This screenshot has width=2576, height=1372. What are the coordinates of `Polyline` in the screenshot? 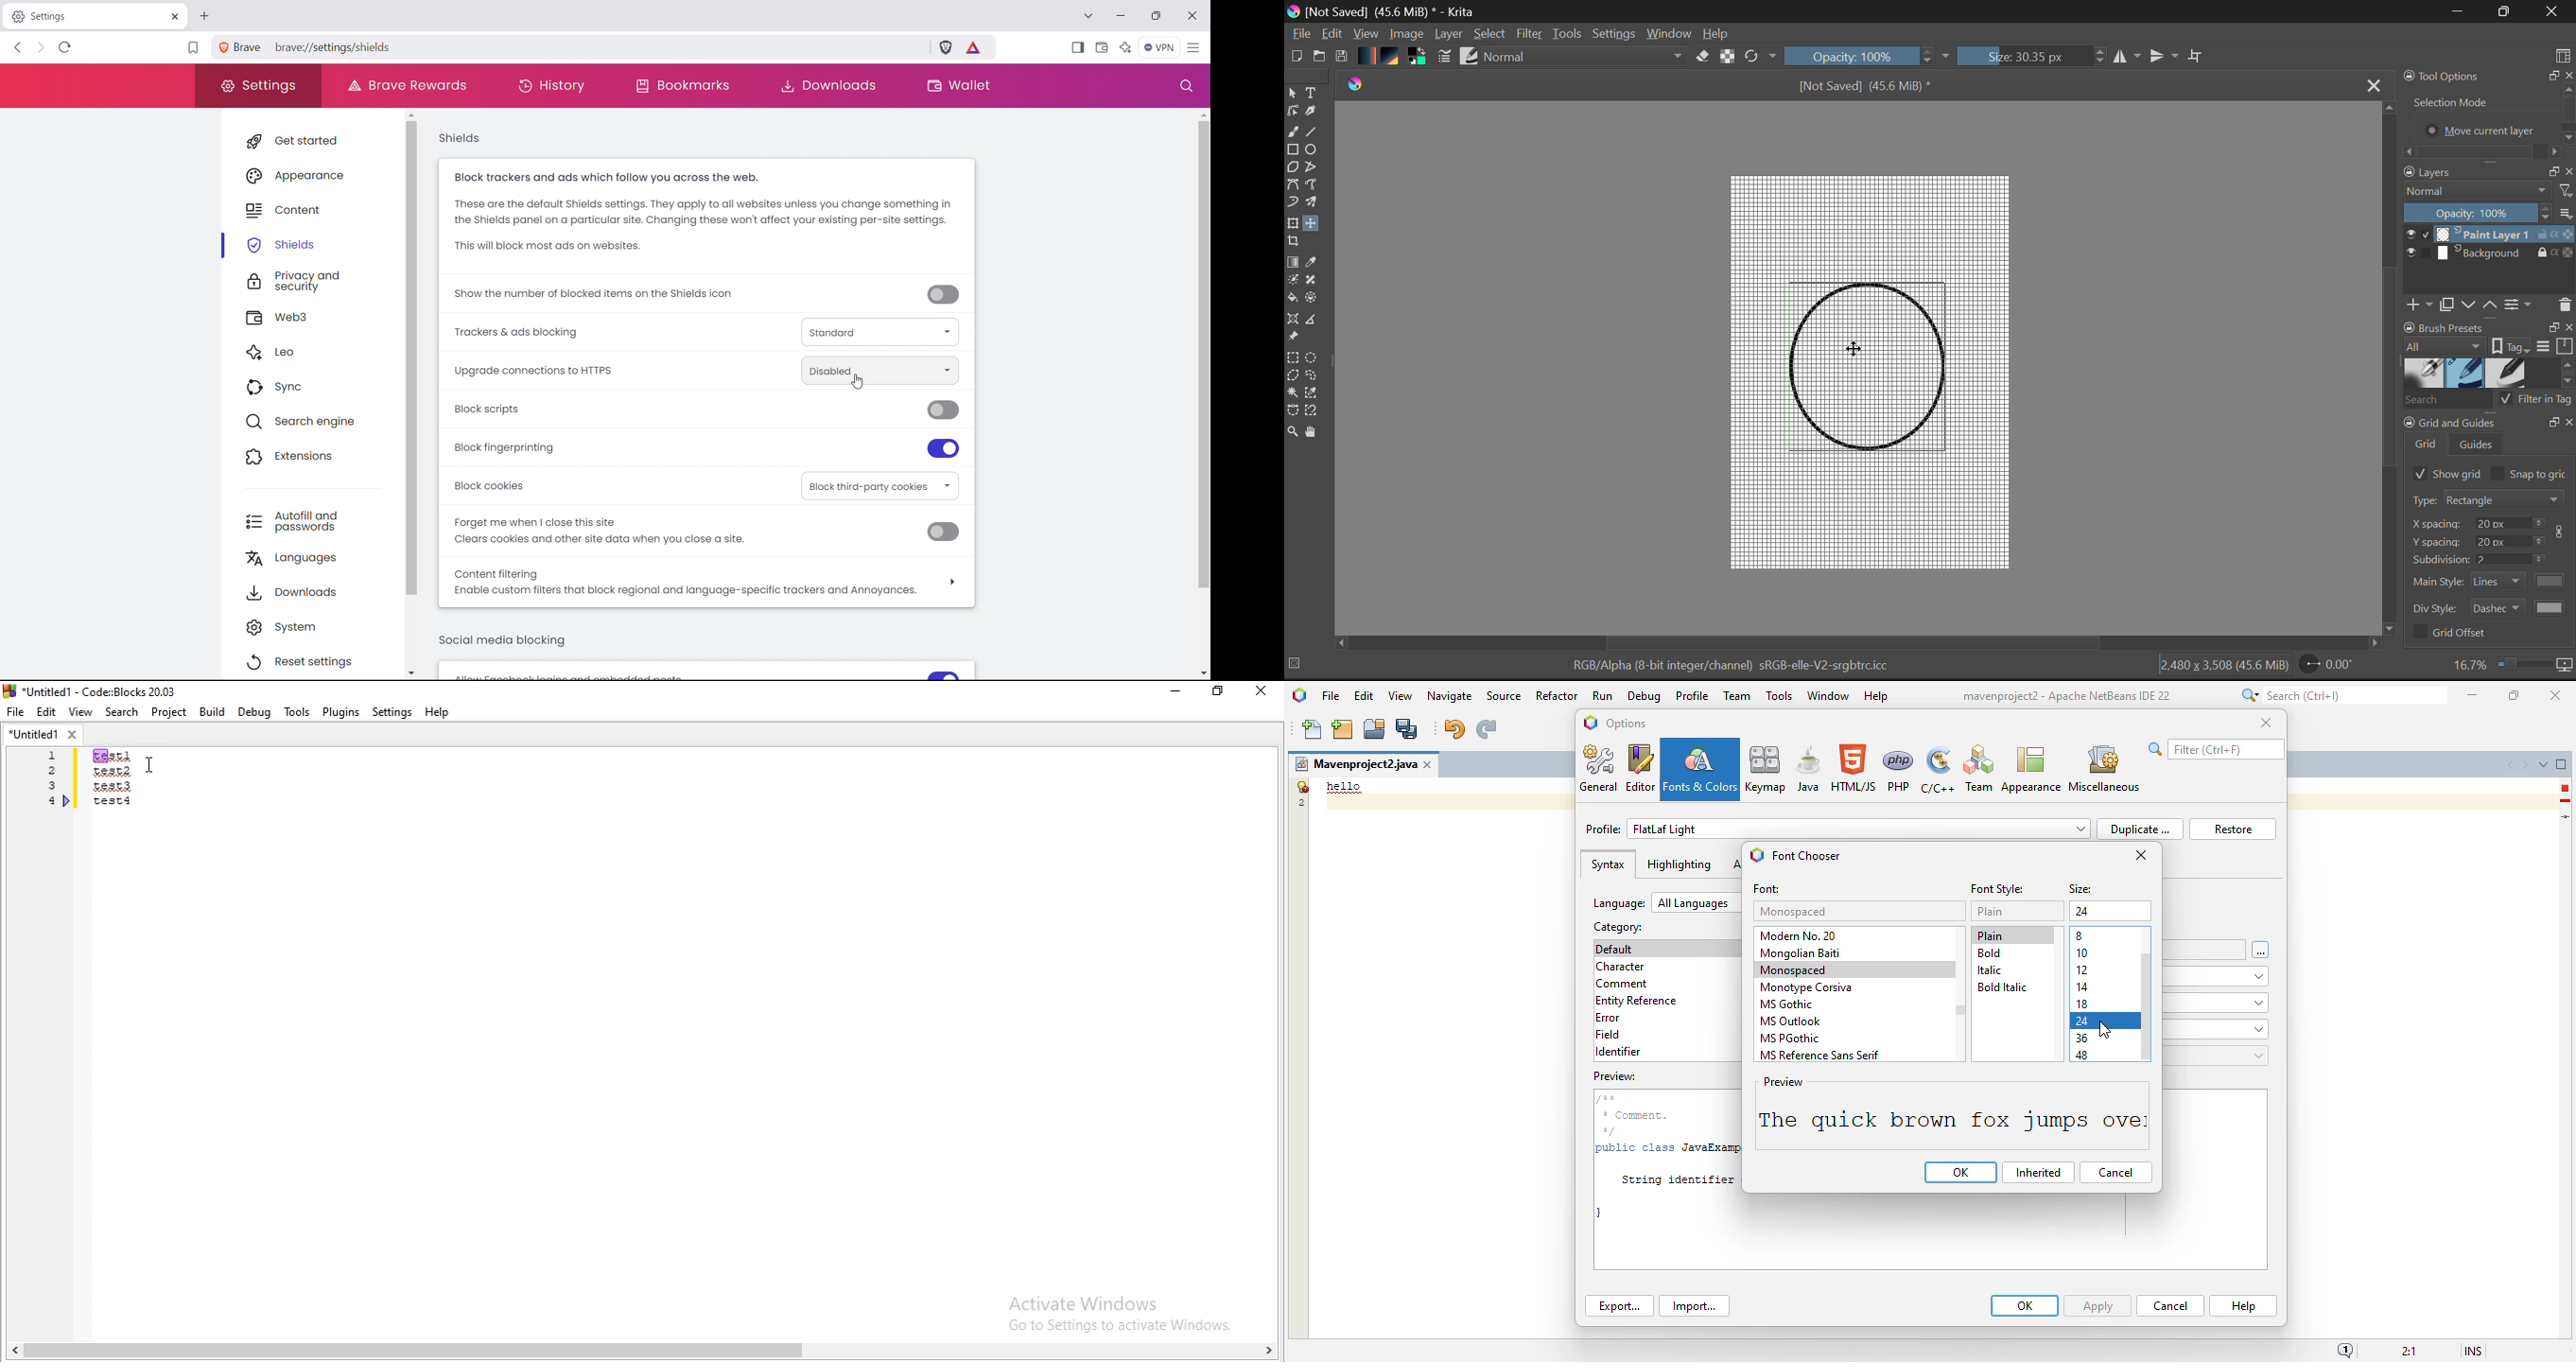 It's located at (1312, 166).